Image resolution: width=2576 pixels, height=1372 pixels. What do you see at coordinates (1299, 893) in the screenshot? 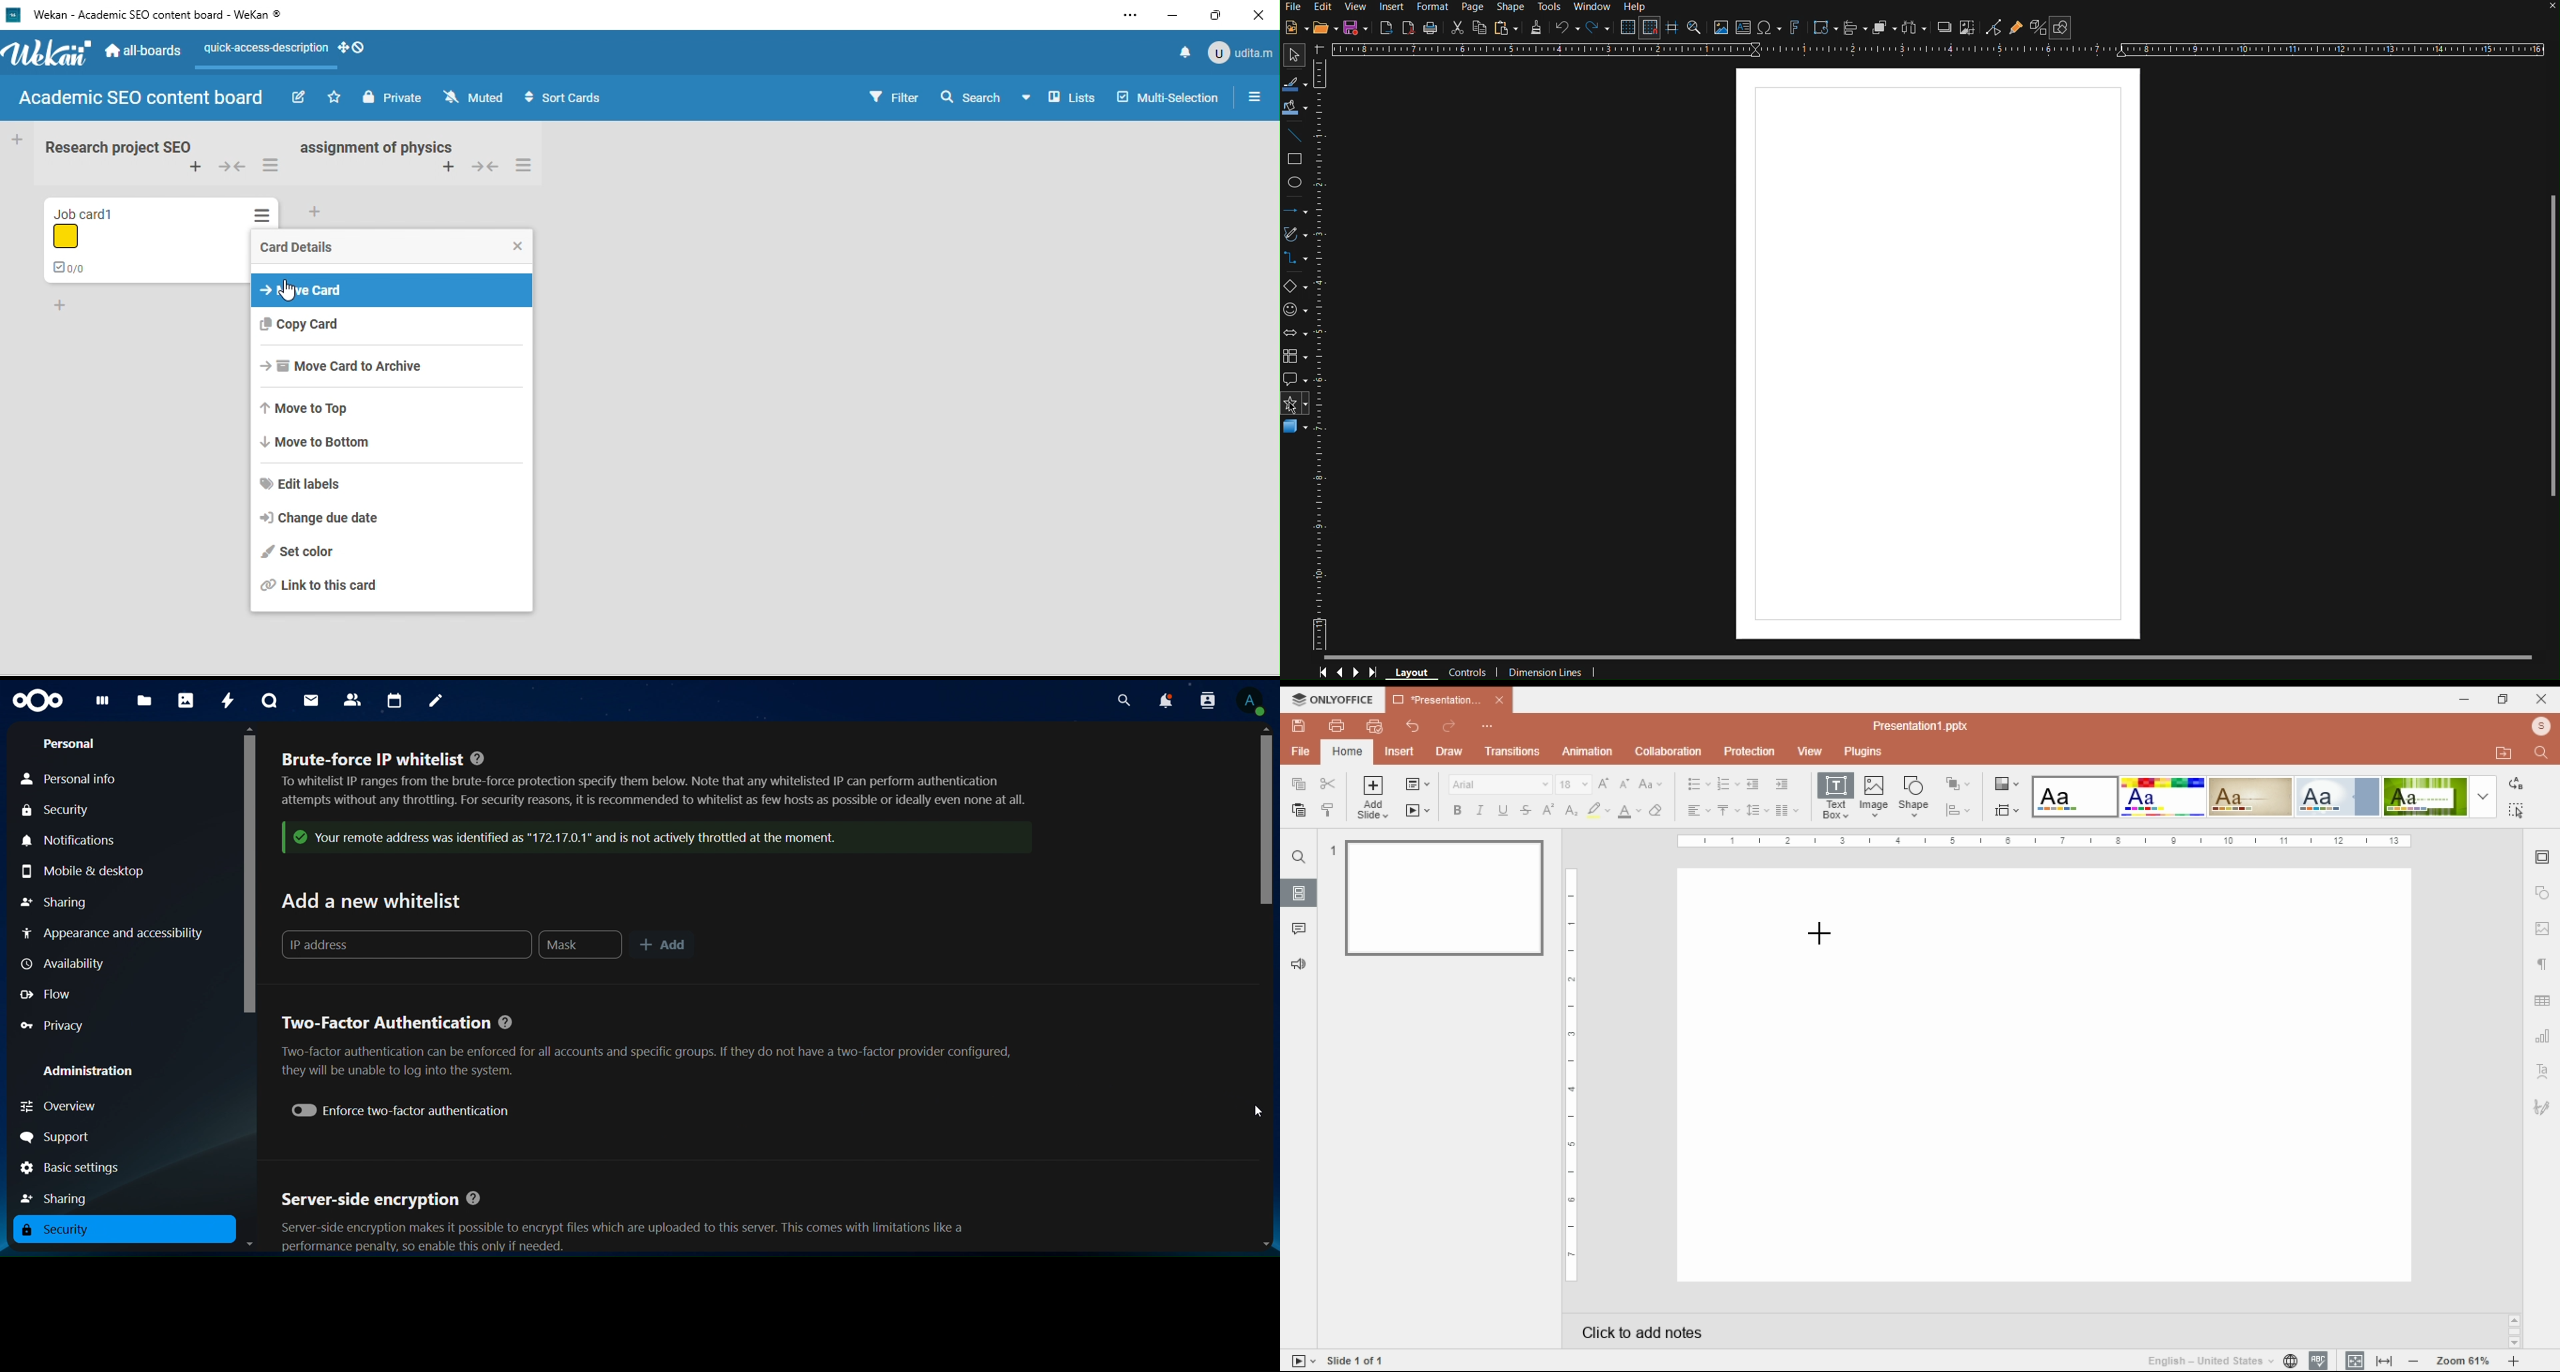
I see `slide` at bounding box center [1299, 893].